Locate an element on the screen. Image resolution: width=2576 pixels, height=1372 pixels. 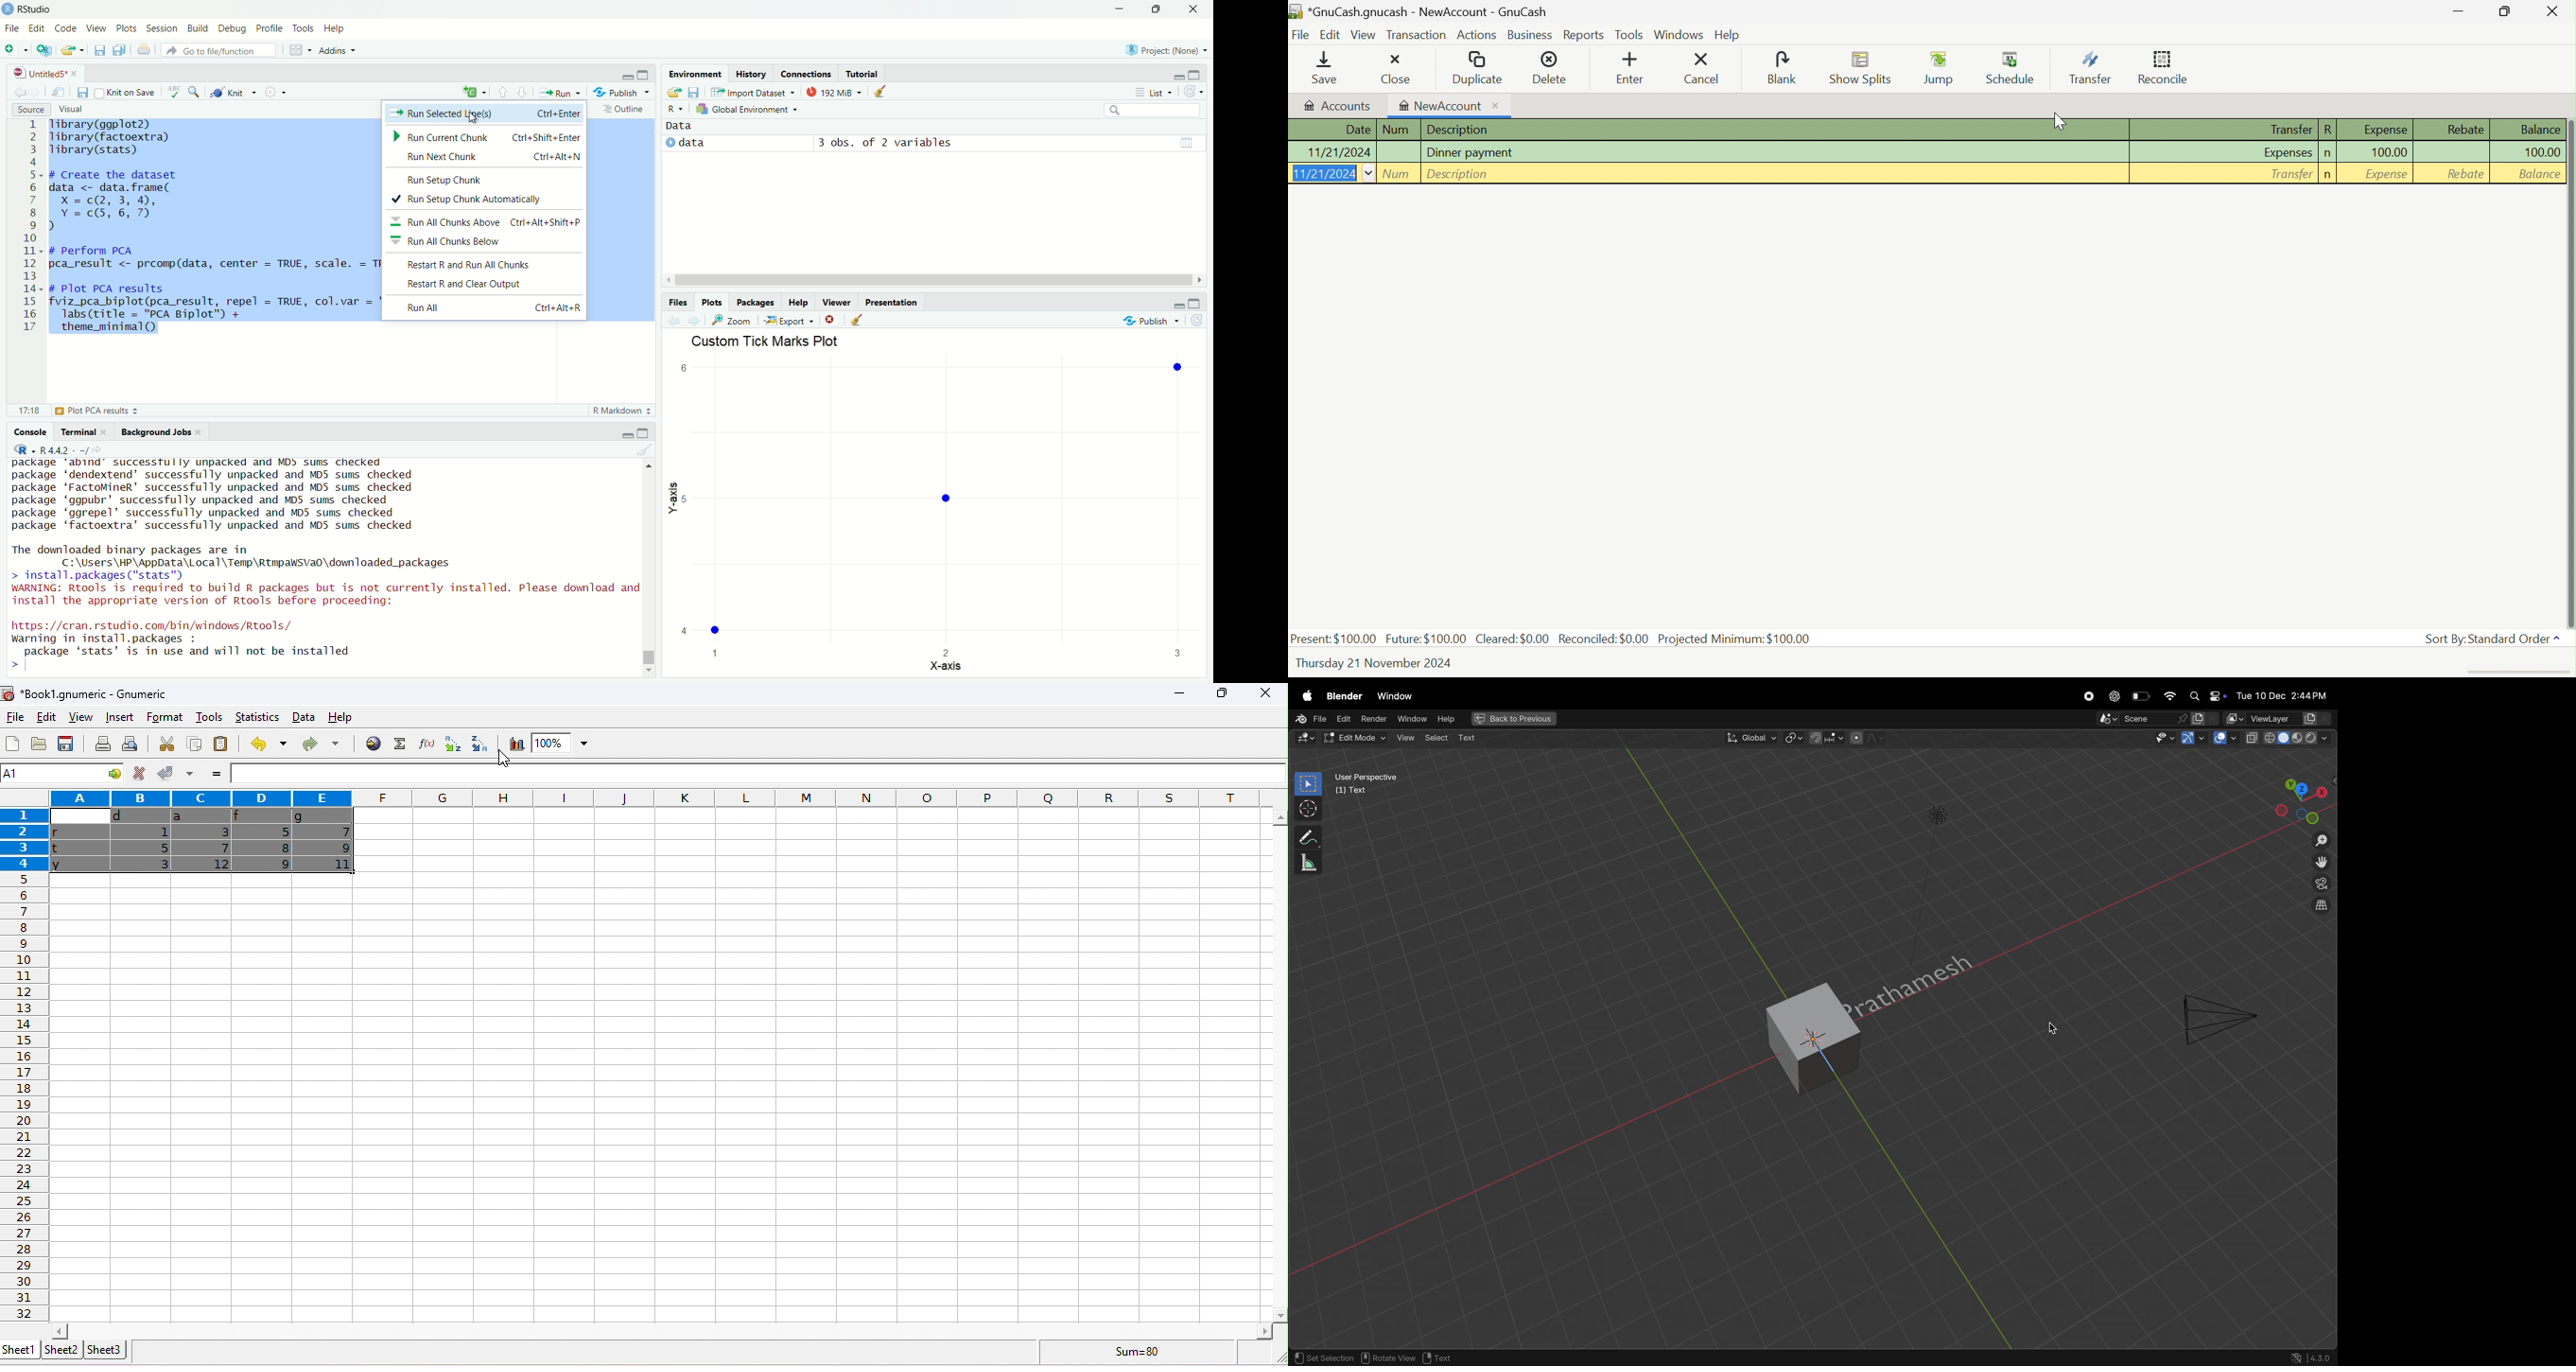
horizontal scrollbar is located at coordinates (933, 280).